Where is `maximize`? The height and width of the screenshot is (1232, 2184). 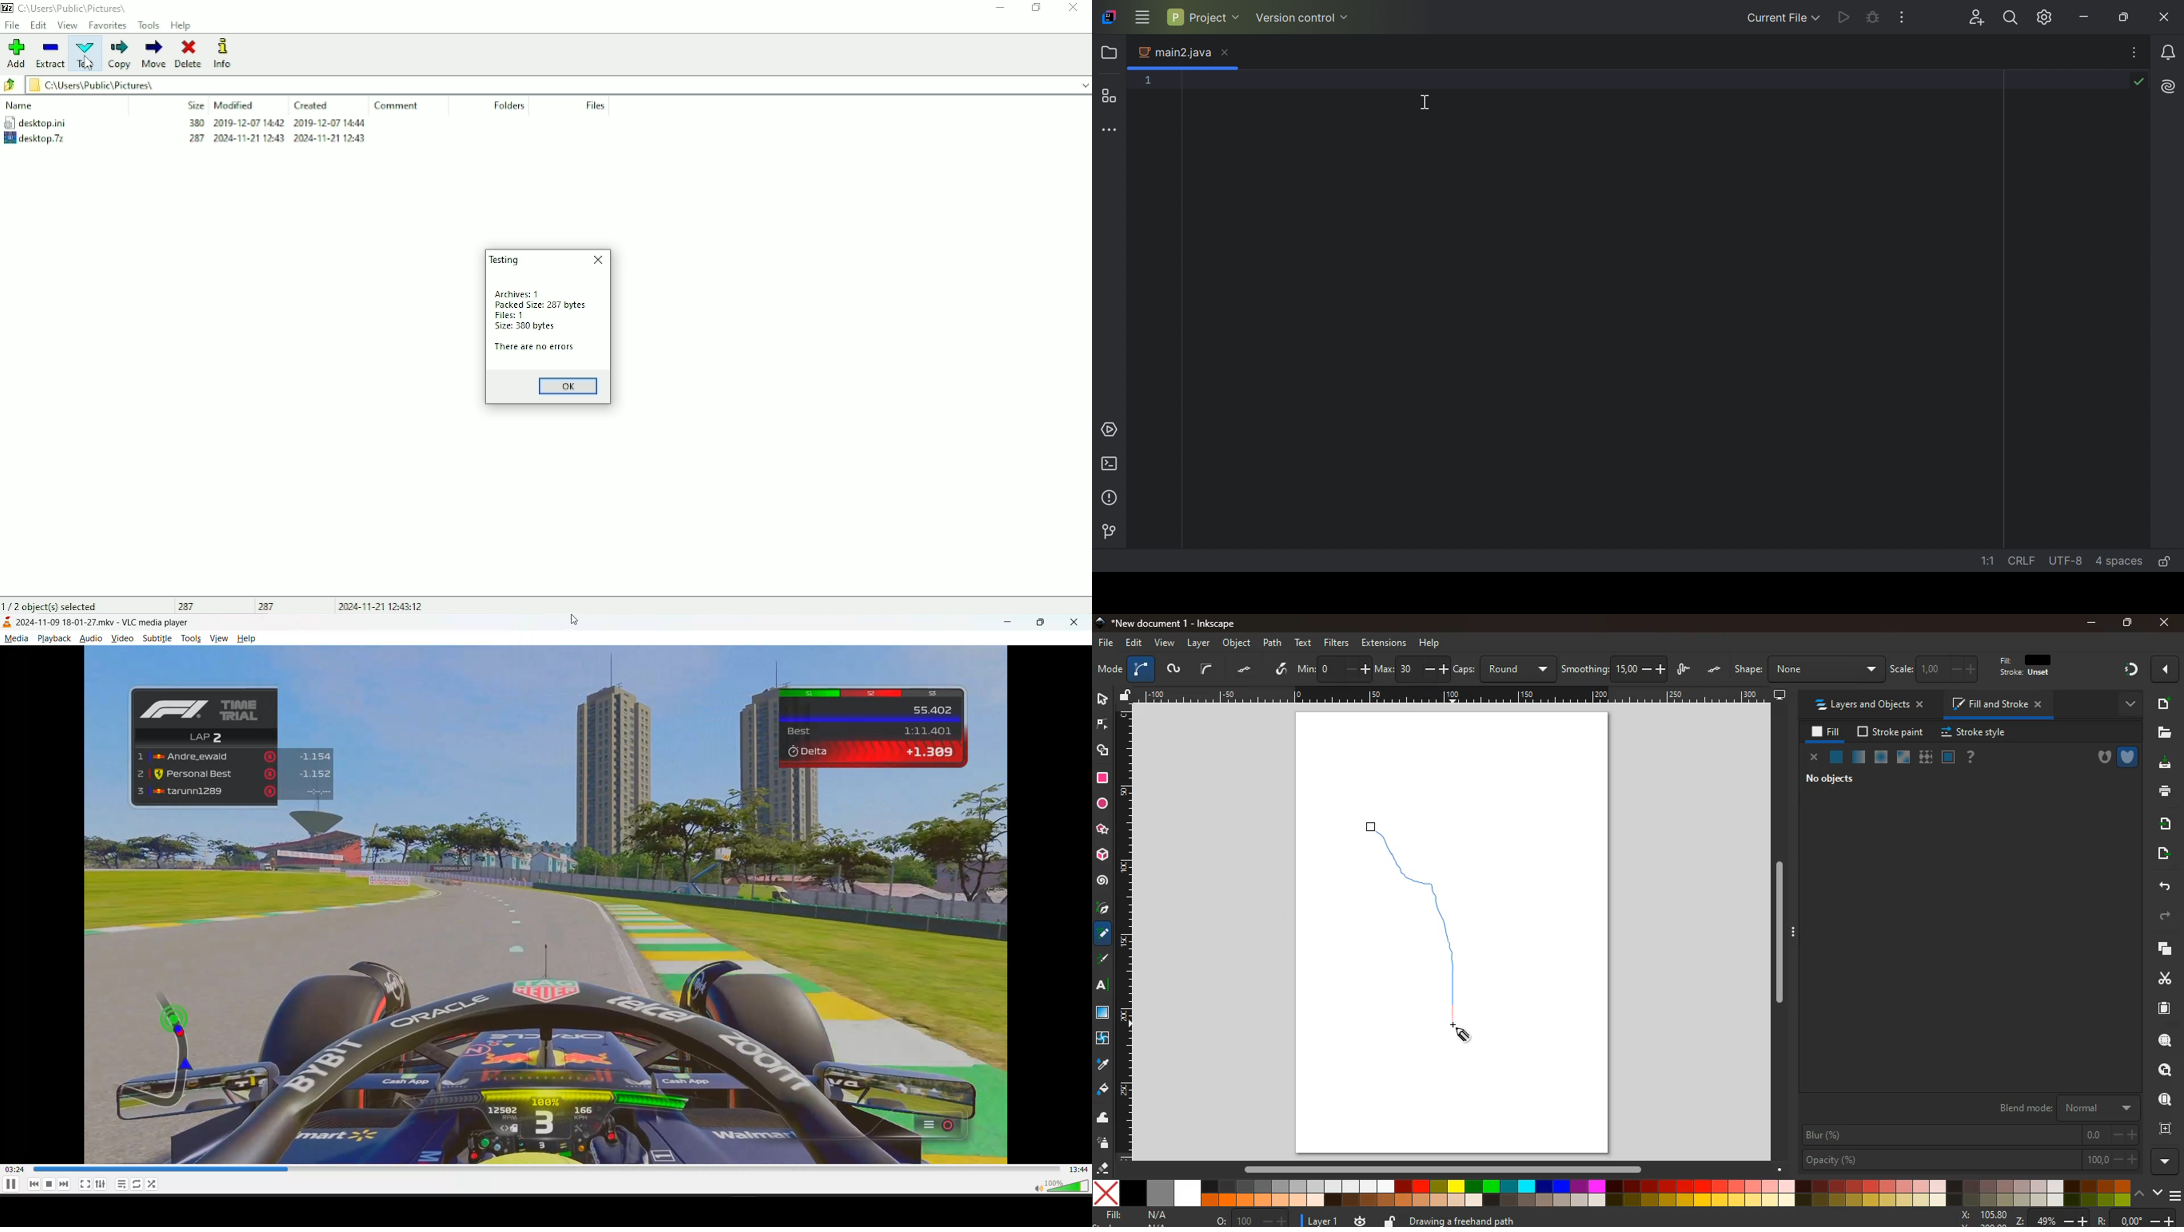 maximize is located at coordinates (2123, 622).